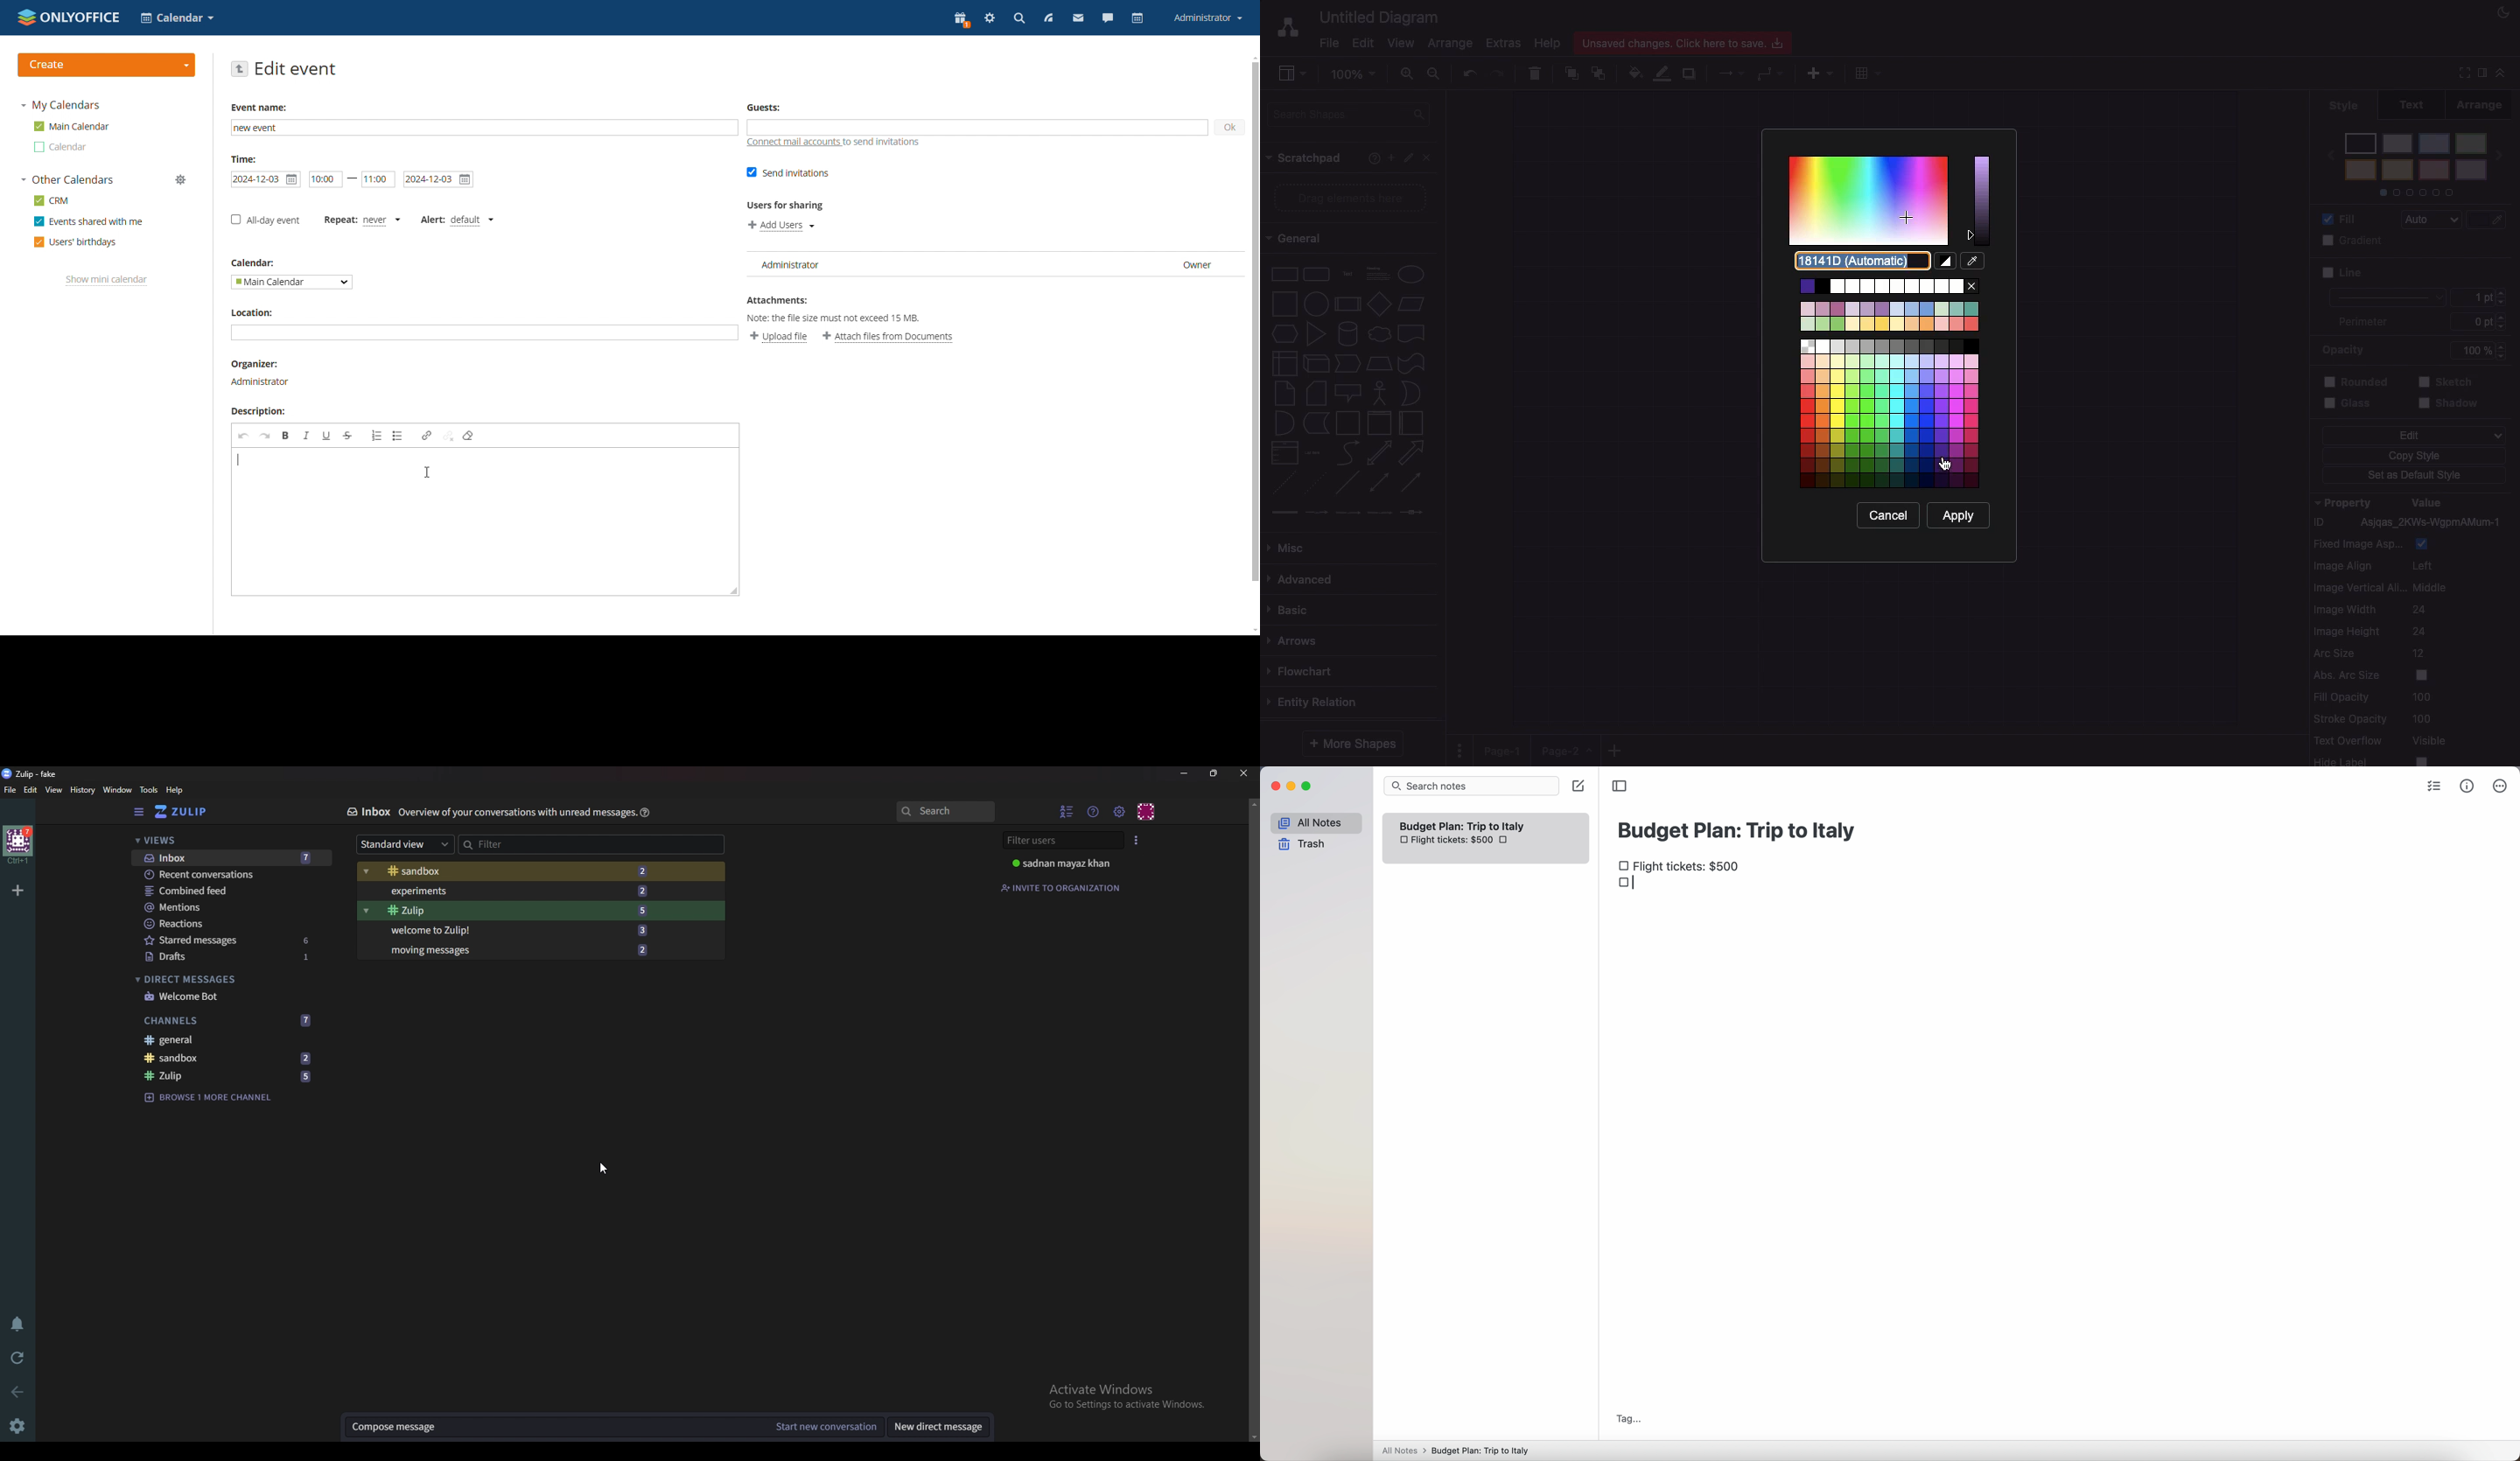 This screenshot has height=1484, width=2520. I want to click on Rounded, so click(2356, 380).